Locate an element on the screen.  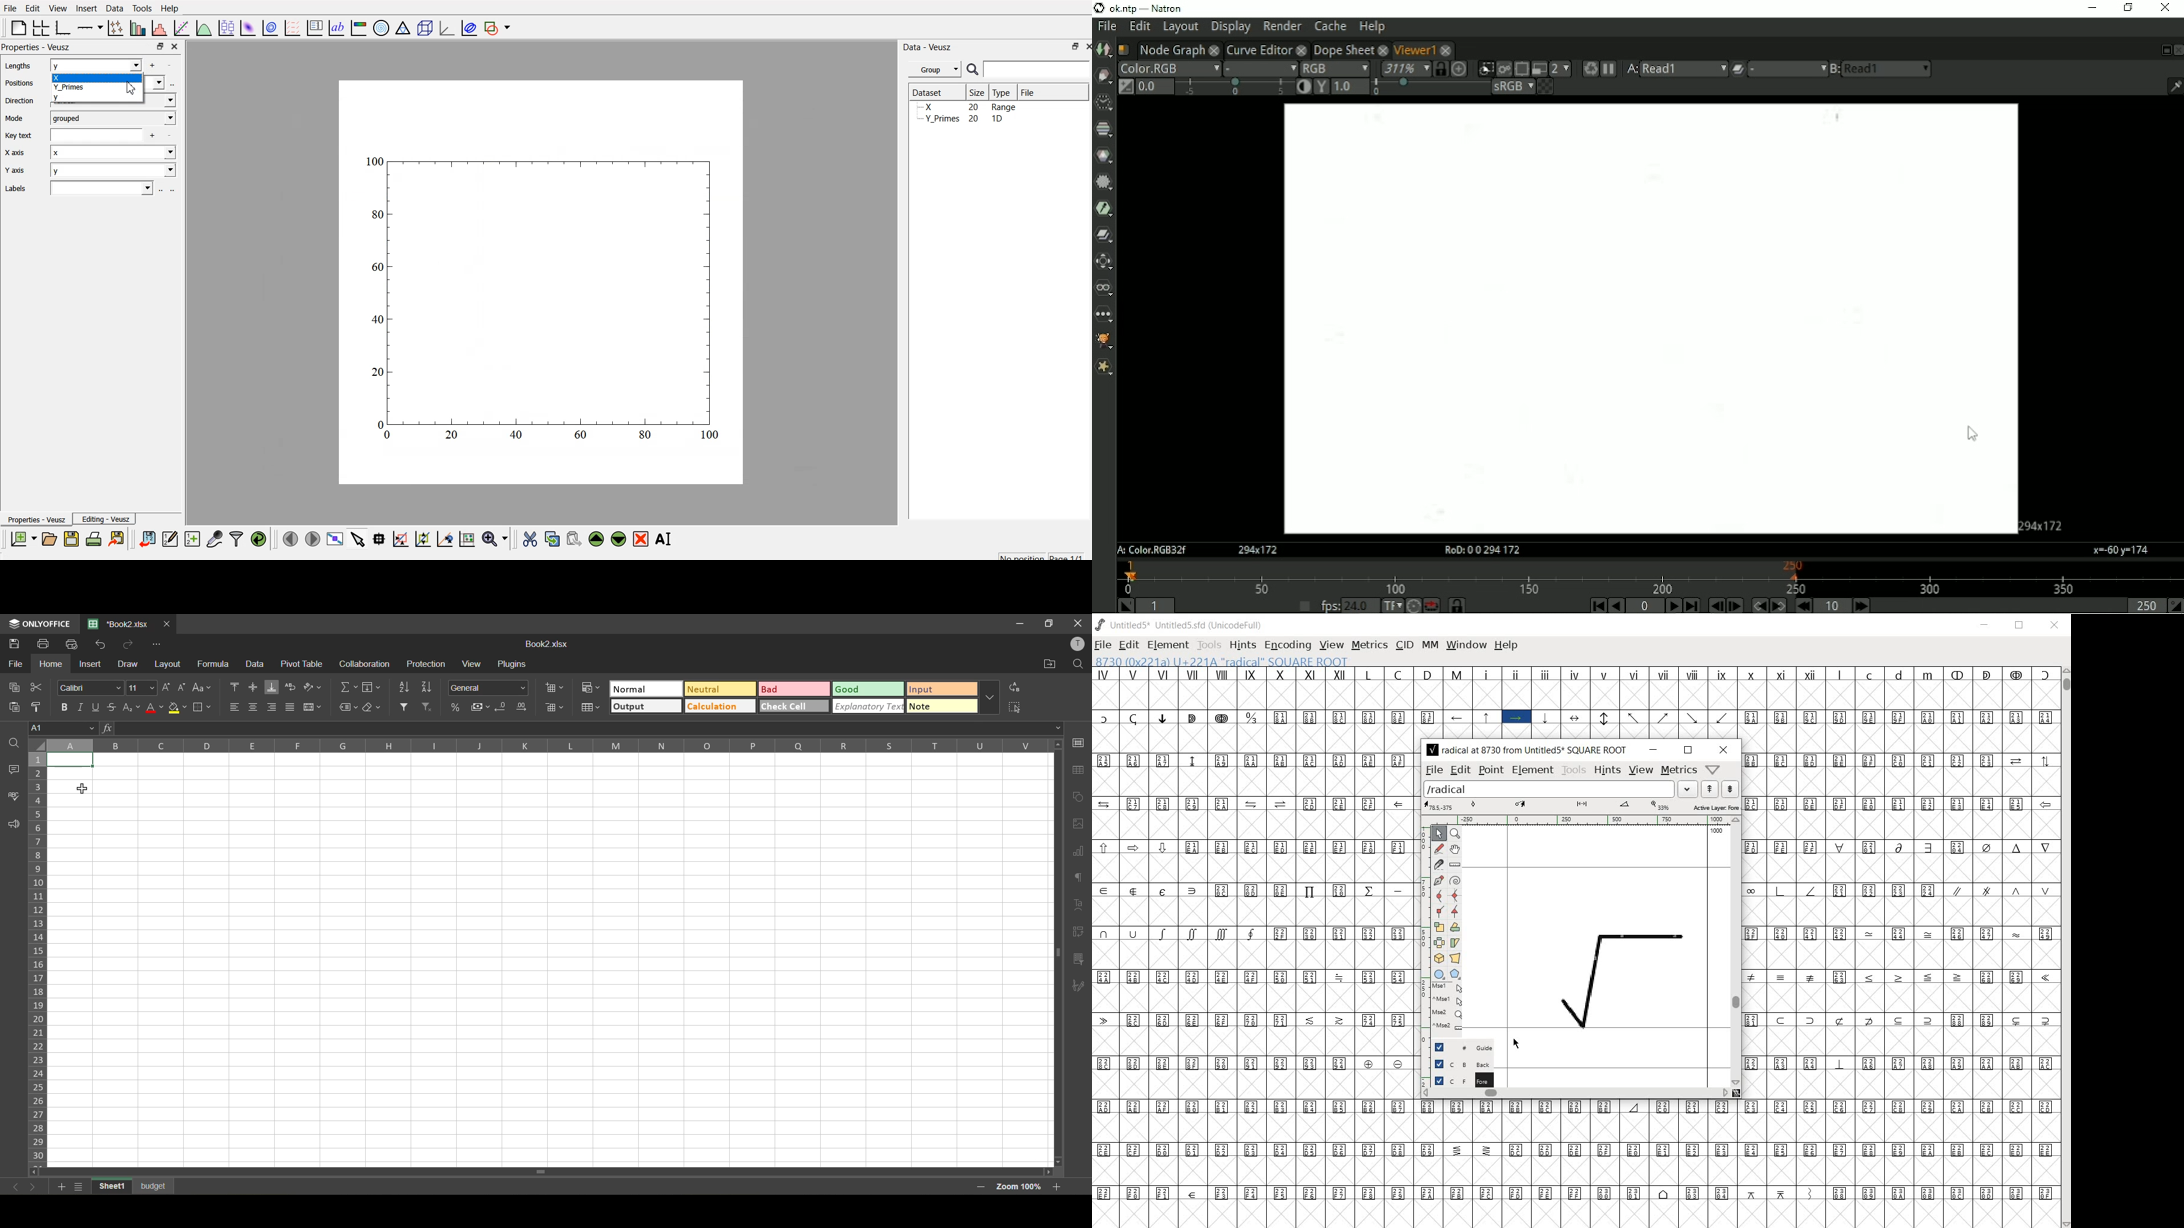
formula bar is located at coordinates (584, 728).